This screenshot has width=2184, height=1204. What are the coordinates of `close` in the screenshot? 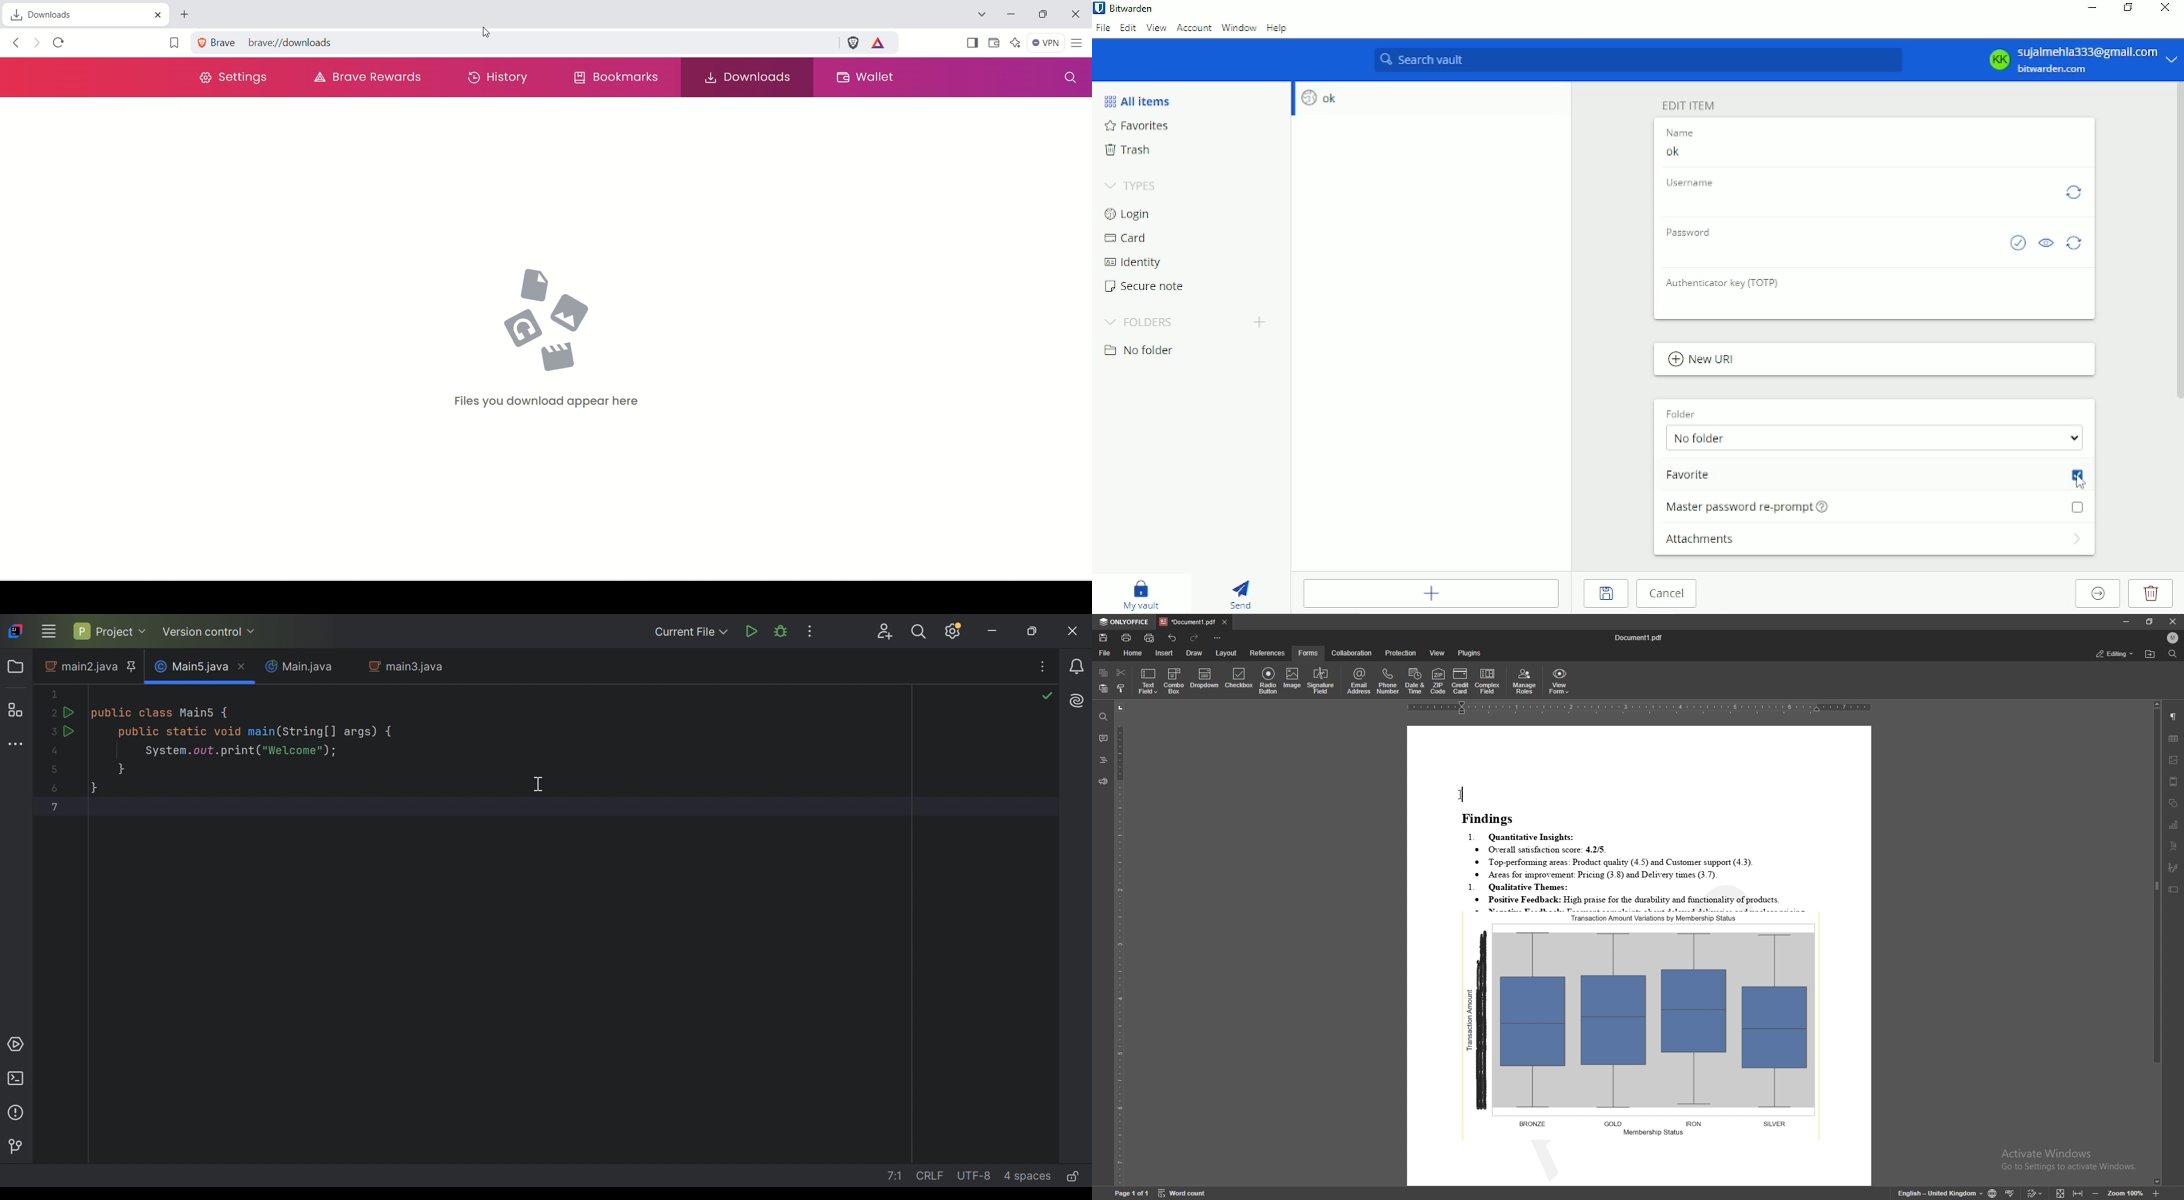 It's located at (1073, 16).